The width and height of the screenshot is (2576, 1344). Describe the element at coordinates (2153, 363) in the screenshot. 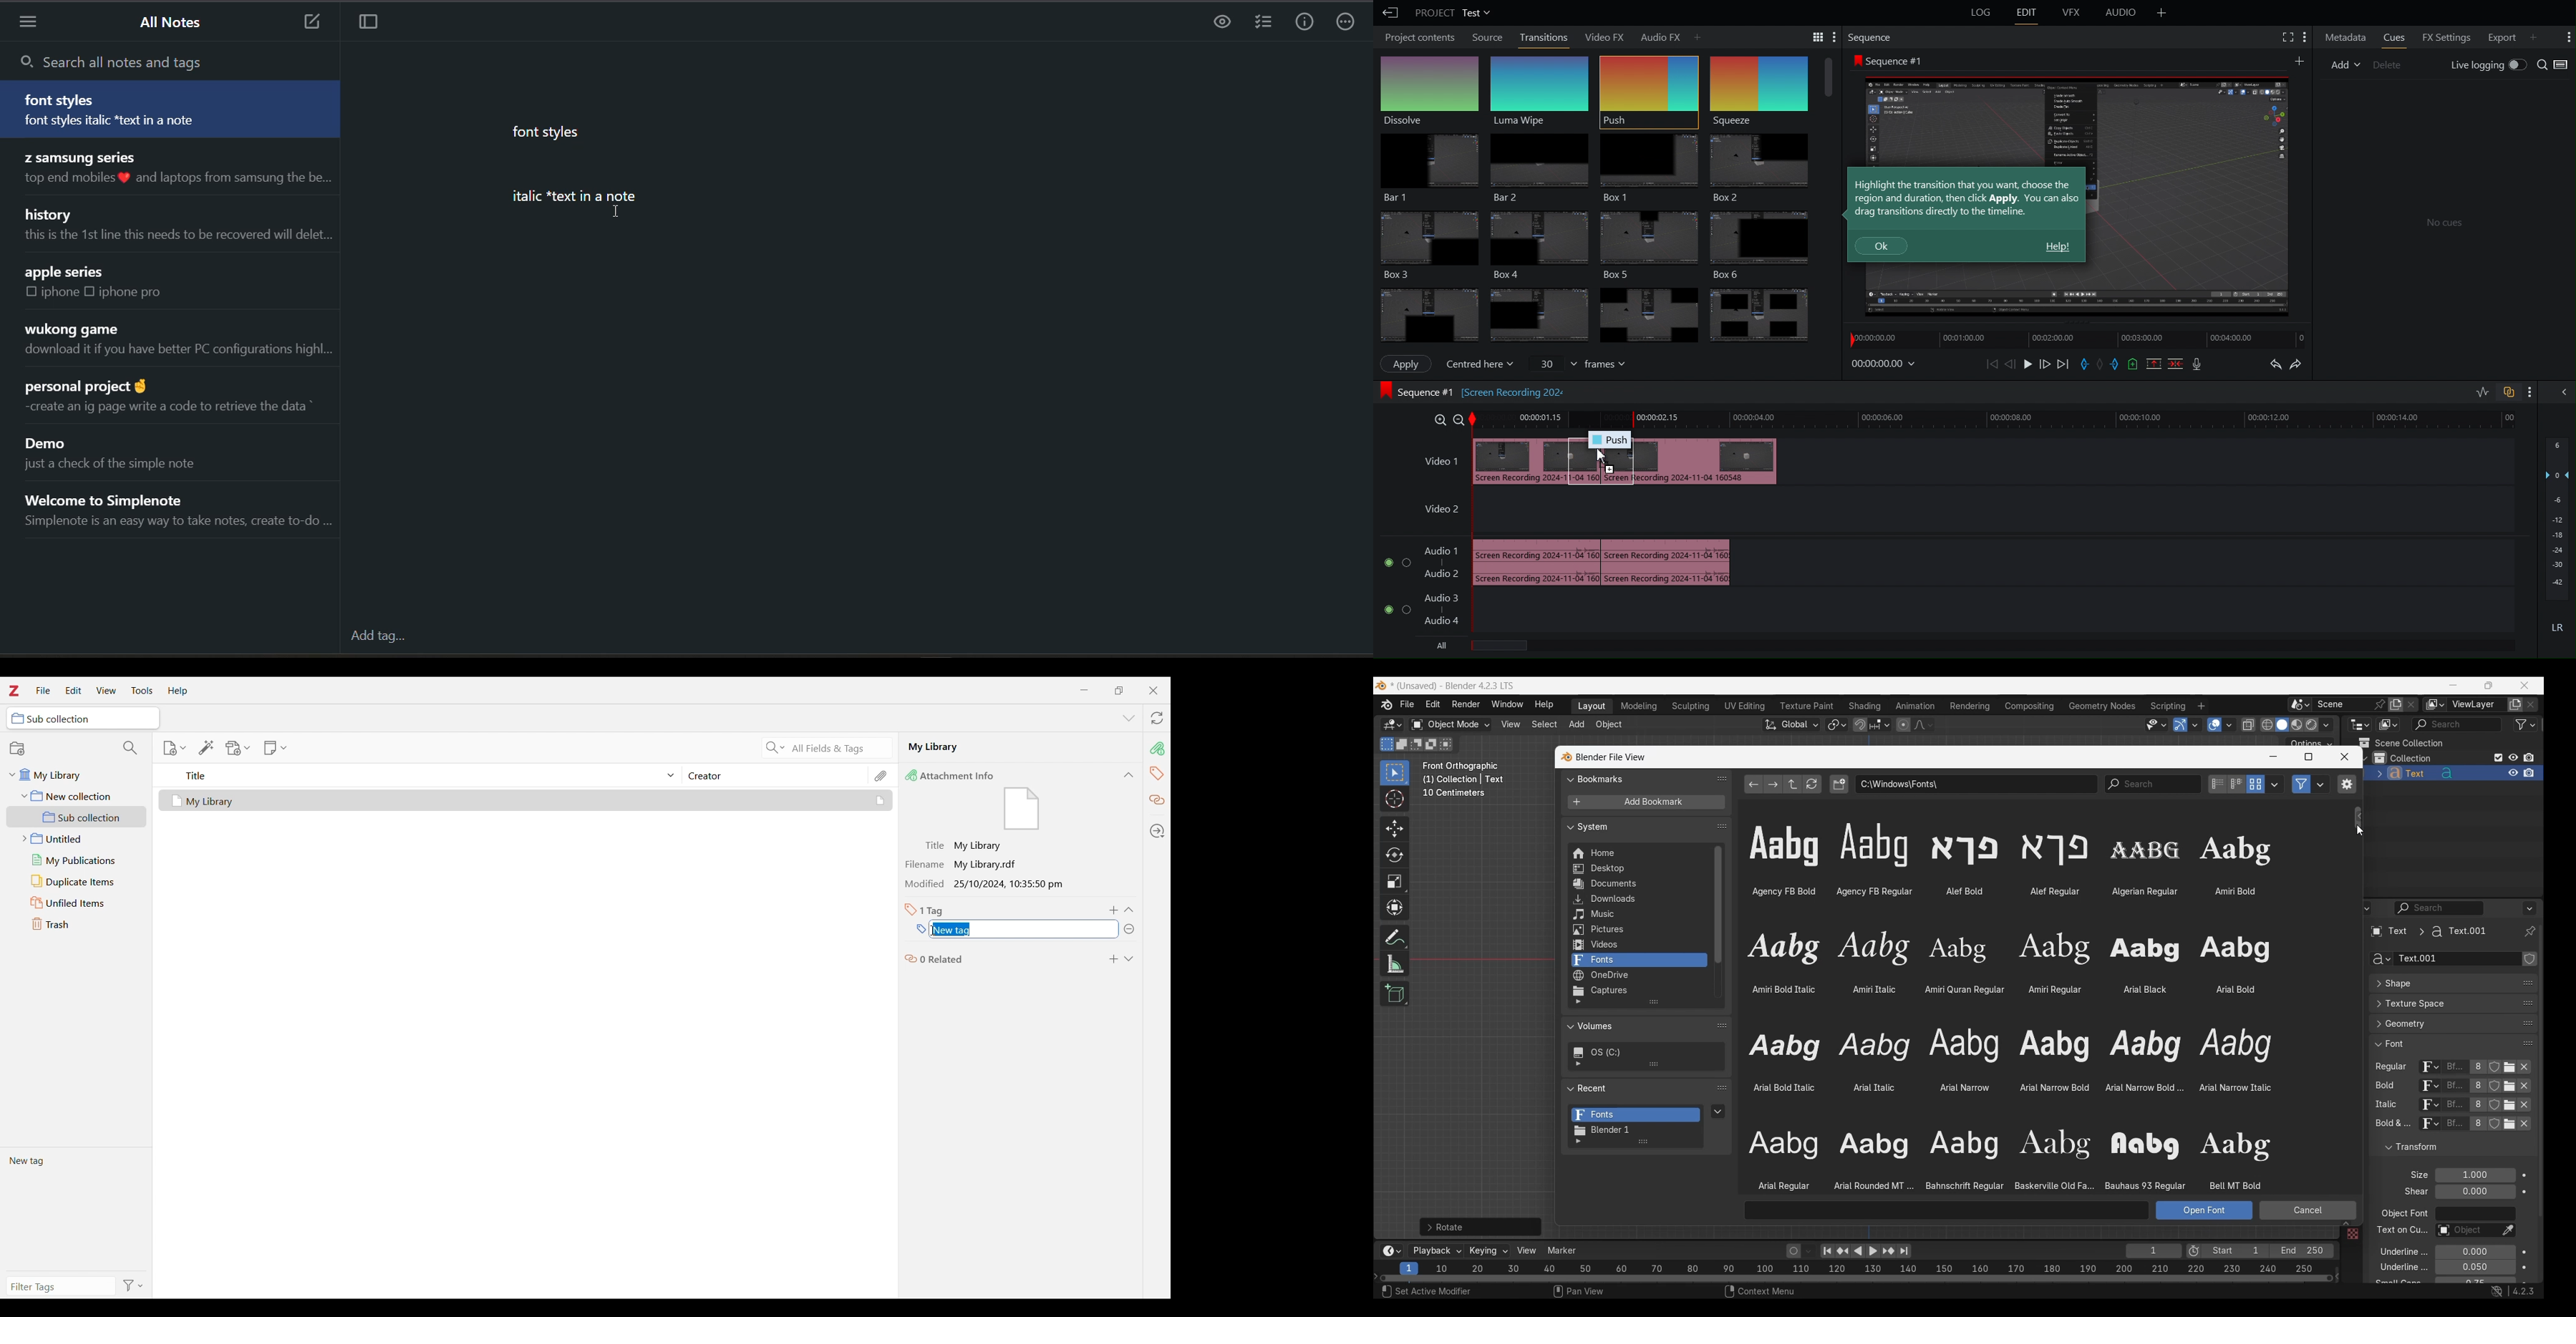

I see `Remove Selected Part` at that location.